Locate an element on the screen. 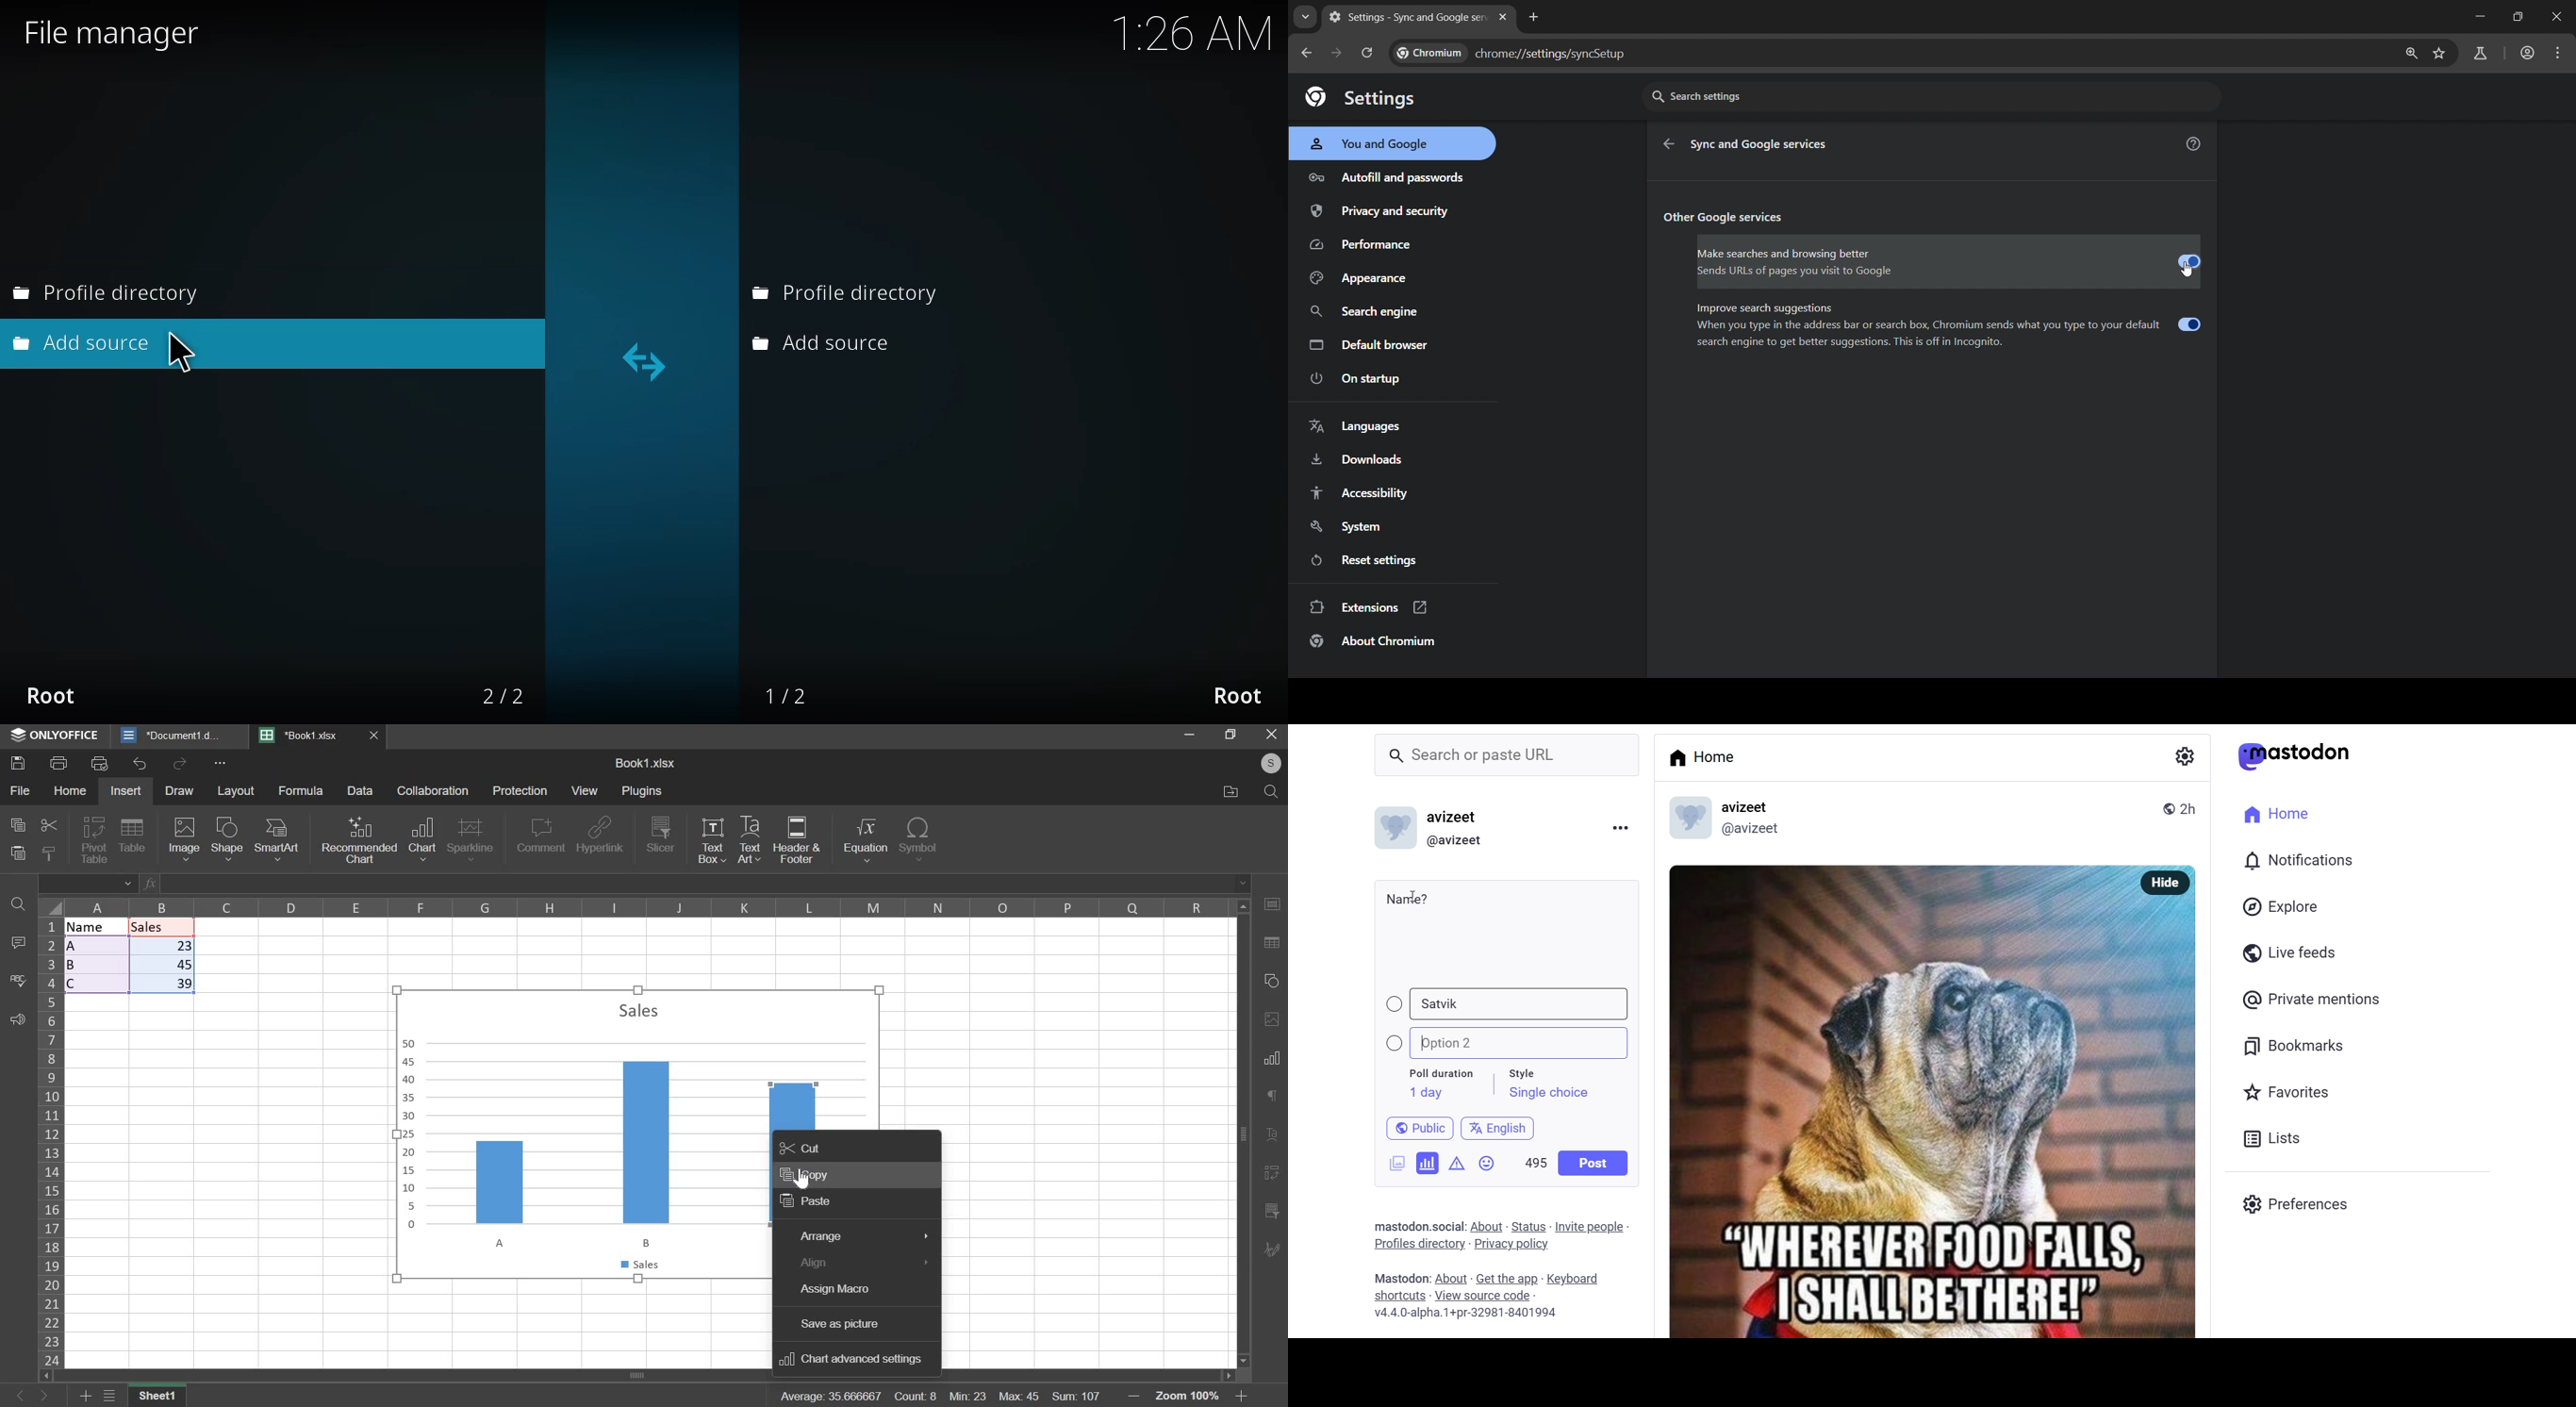  draw is located at coordinates (179, 791).